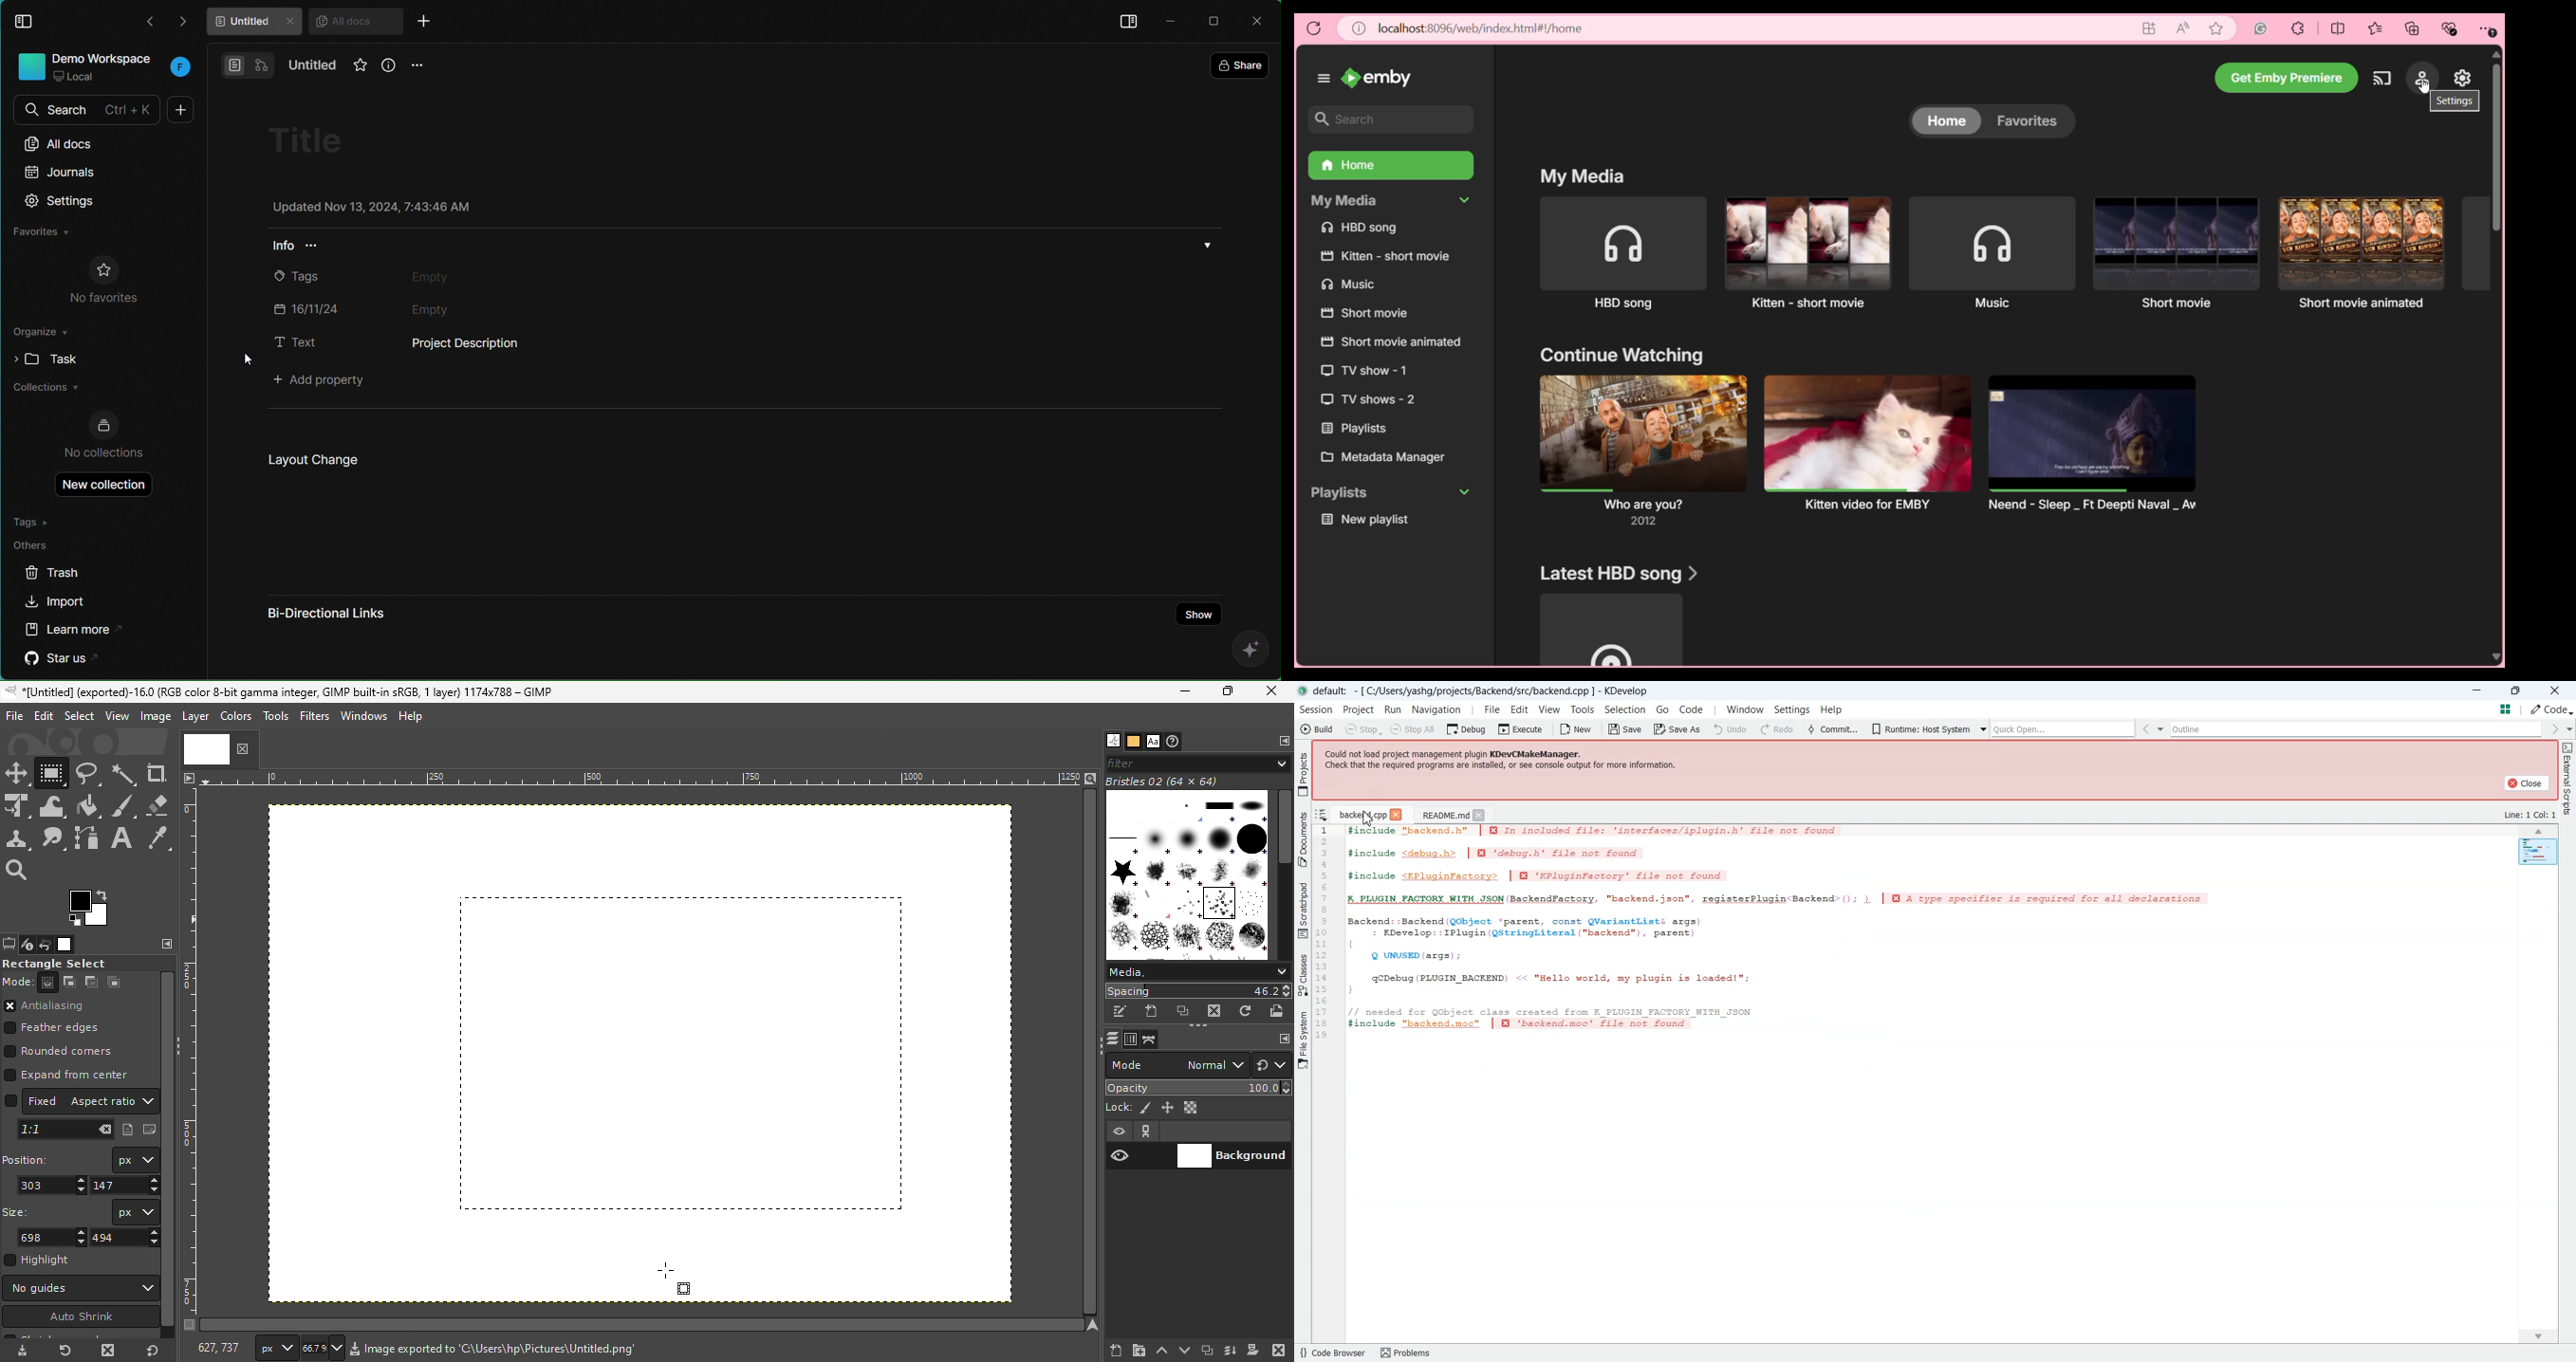 The height and width of the screenshot is (1372, 2576). Describe the element at coordinates (1394, 710) in the screenshot. I see `Run` at that location.